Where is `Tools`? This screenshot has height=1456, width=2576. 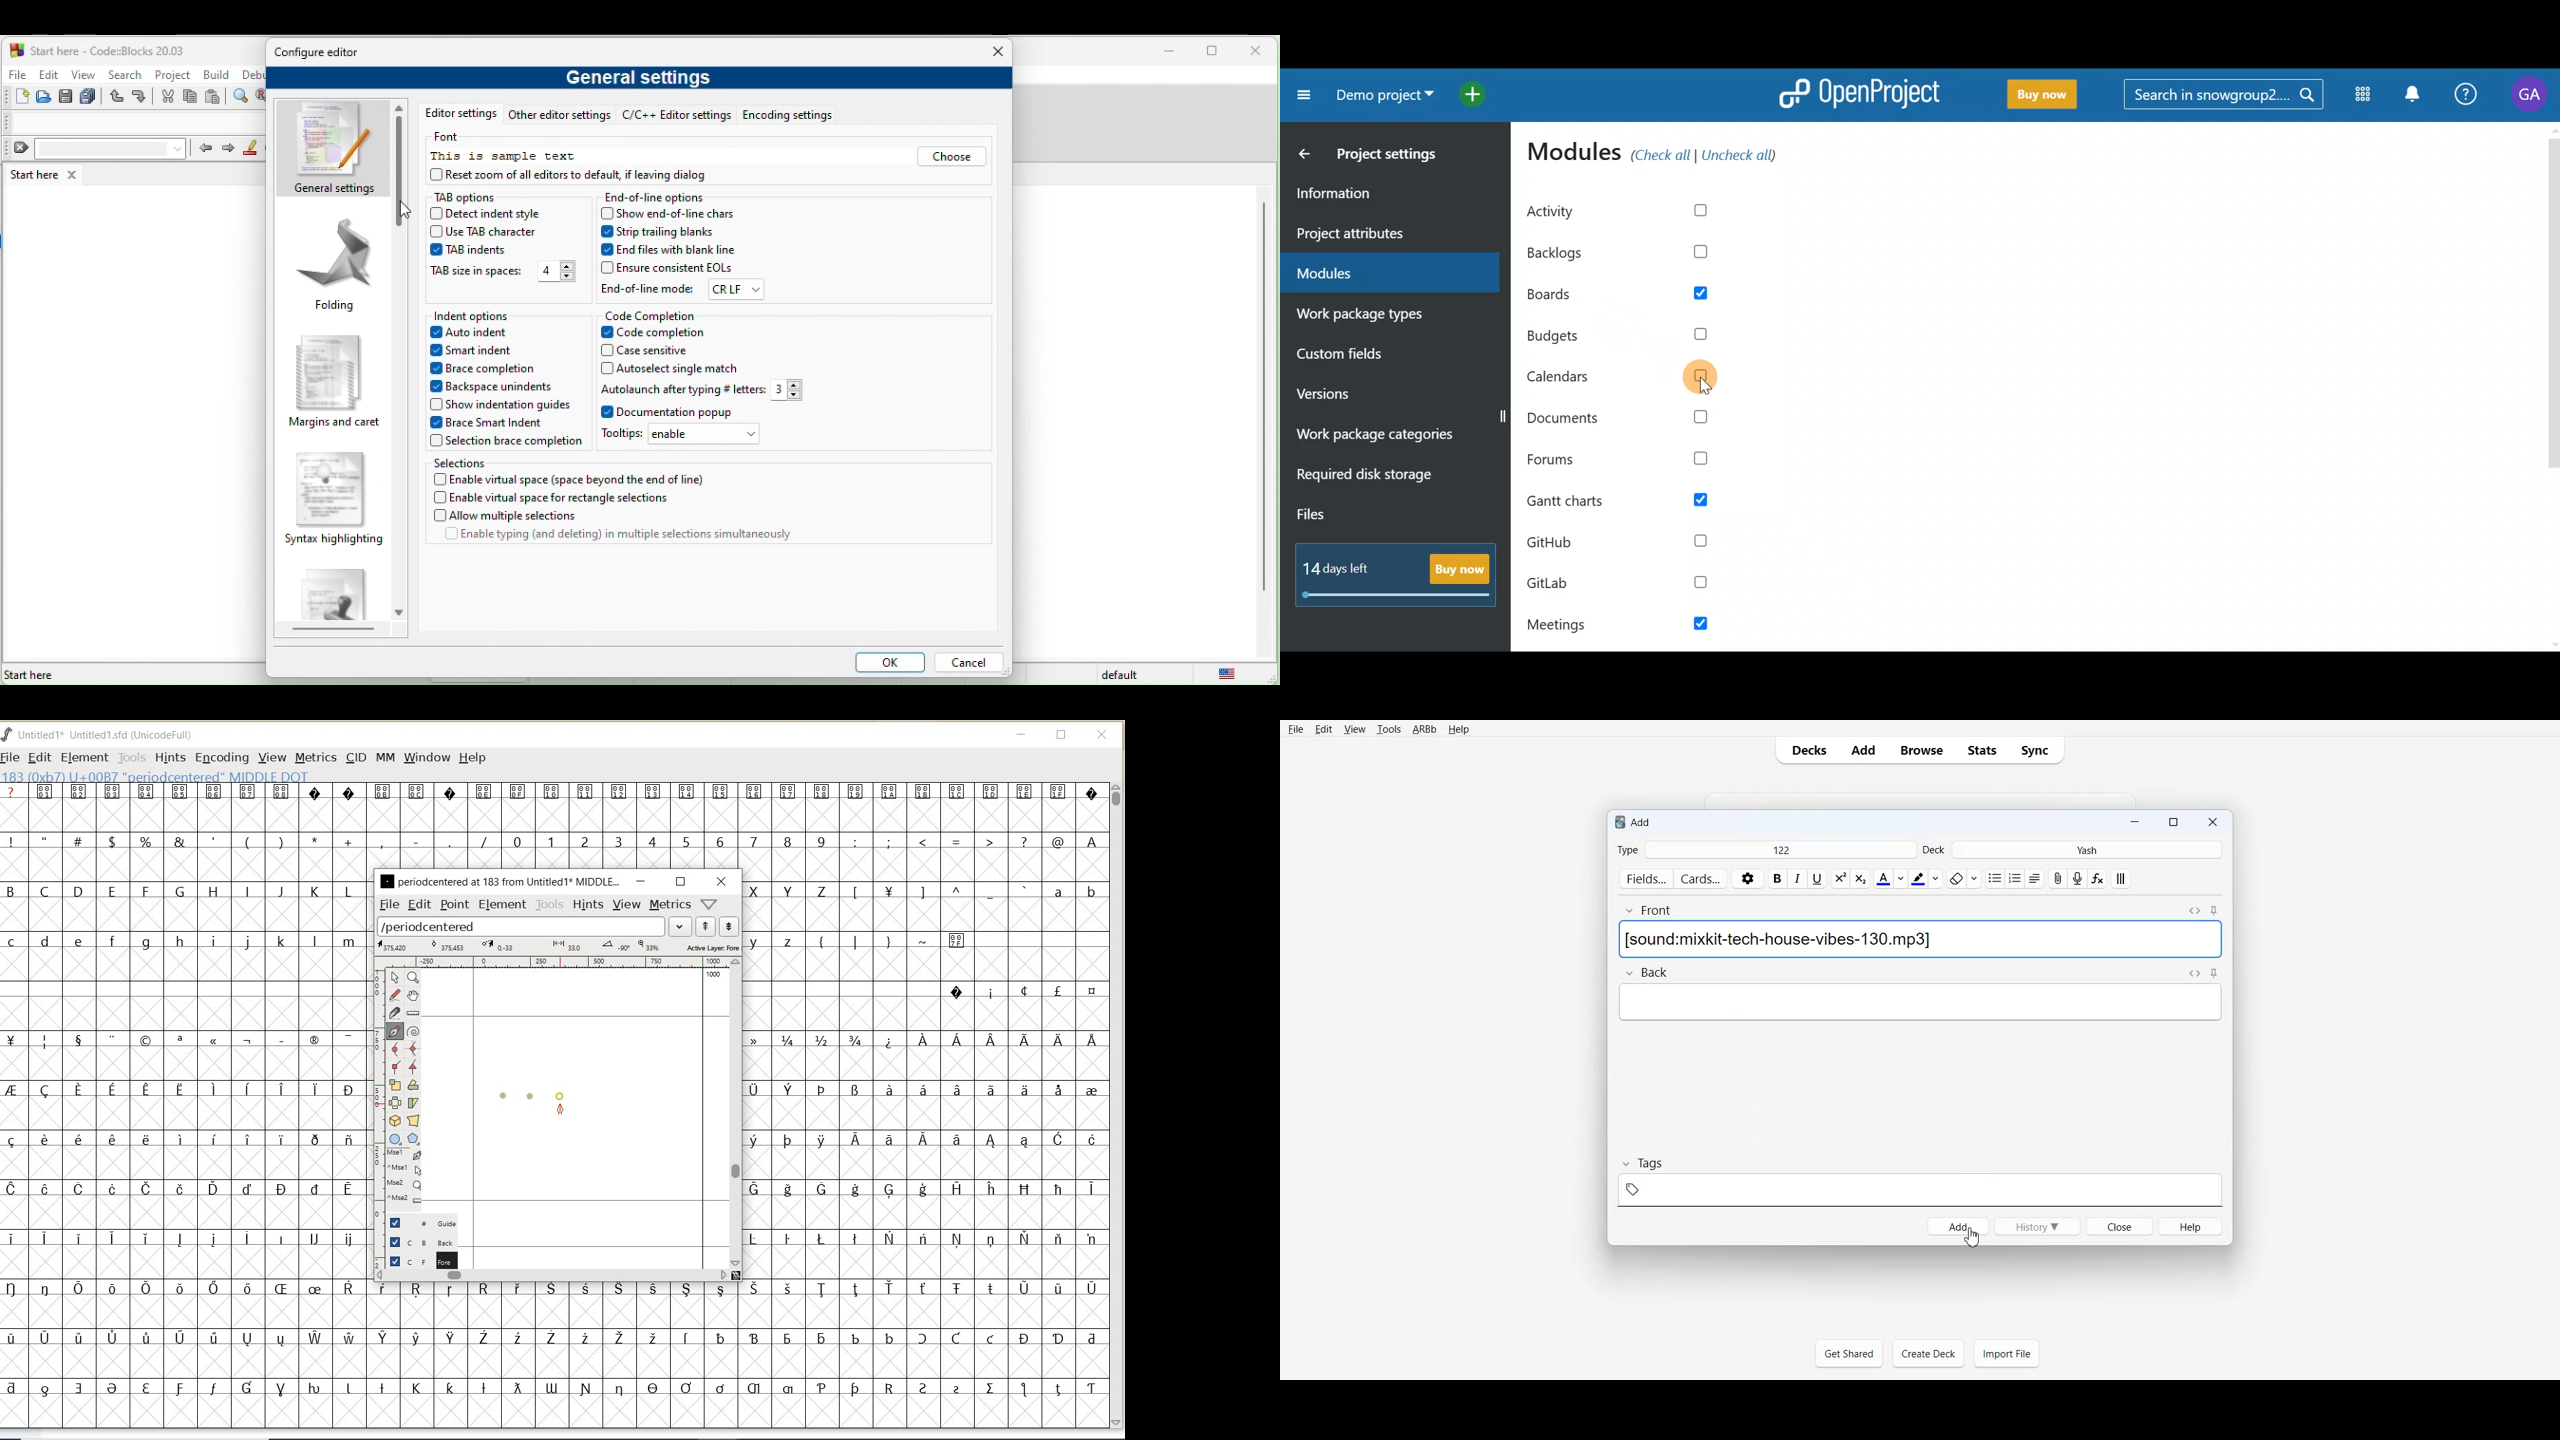
Tools is located at coordinates (1387, 729).